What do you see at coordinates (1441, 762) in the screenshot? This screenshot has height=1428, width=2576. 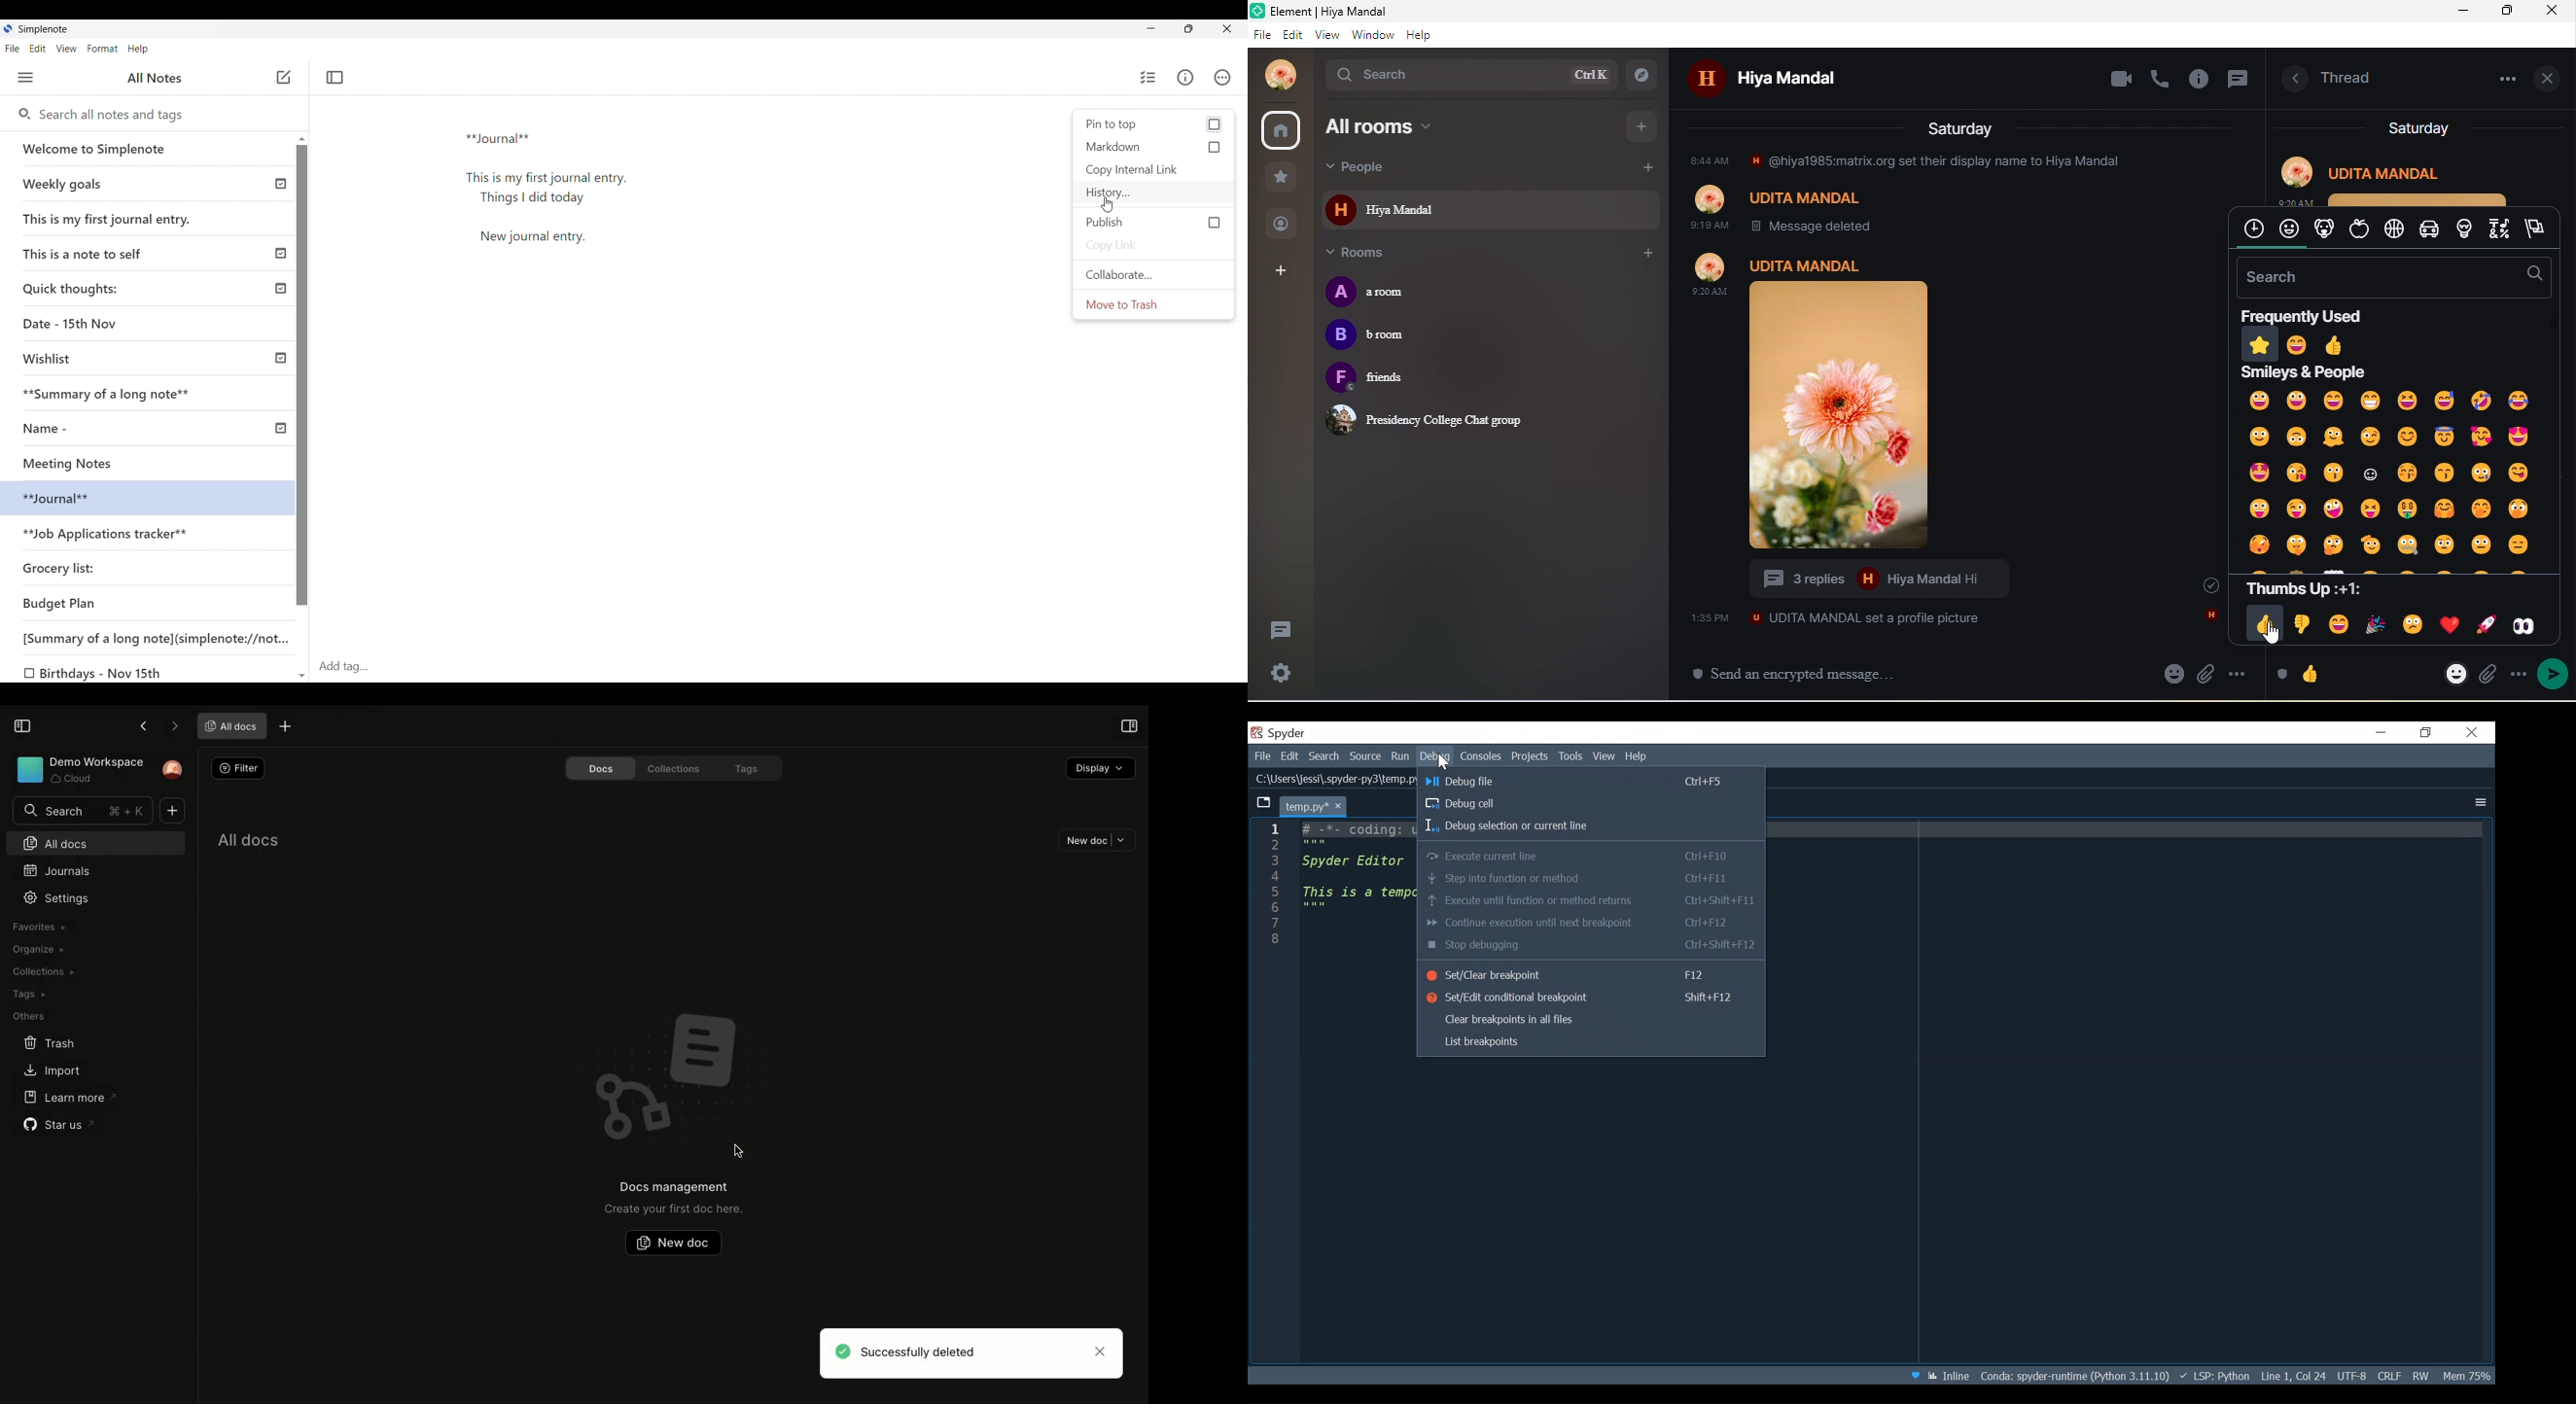 I see `Cursor` at bounding box center [1441, 762].